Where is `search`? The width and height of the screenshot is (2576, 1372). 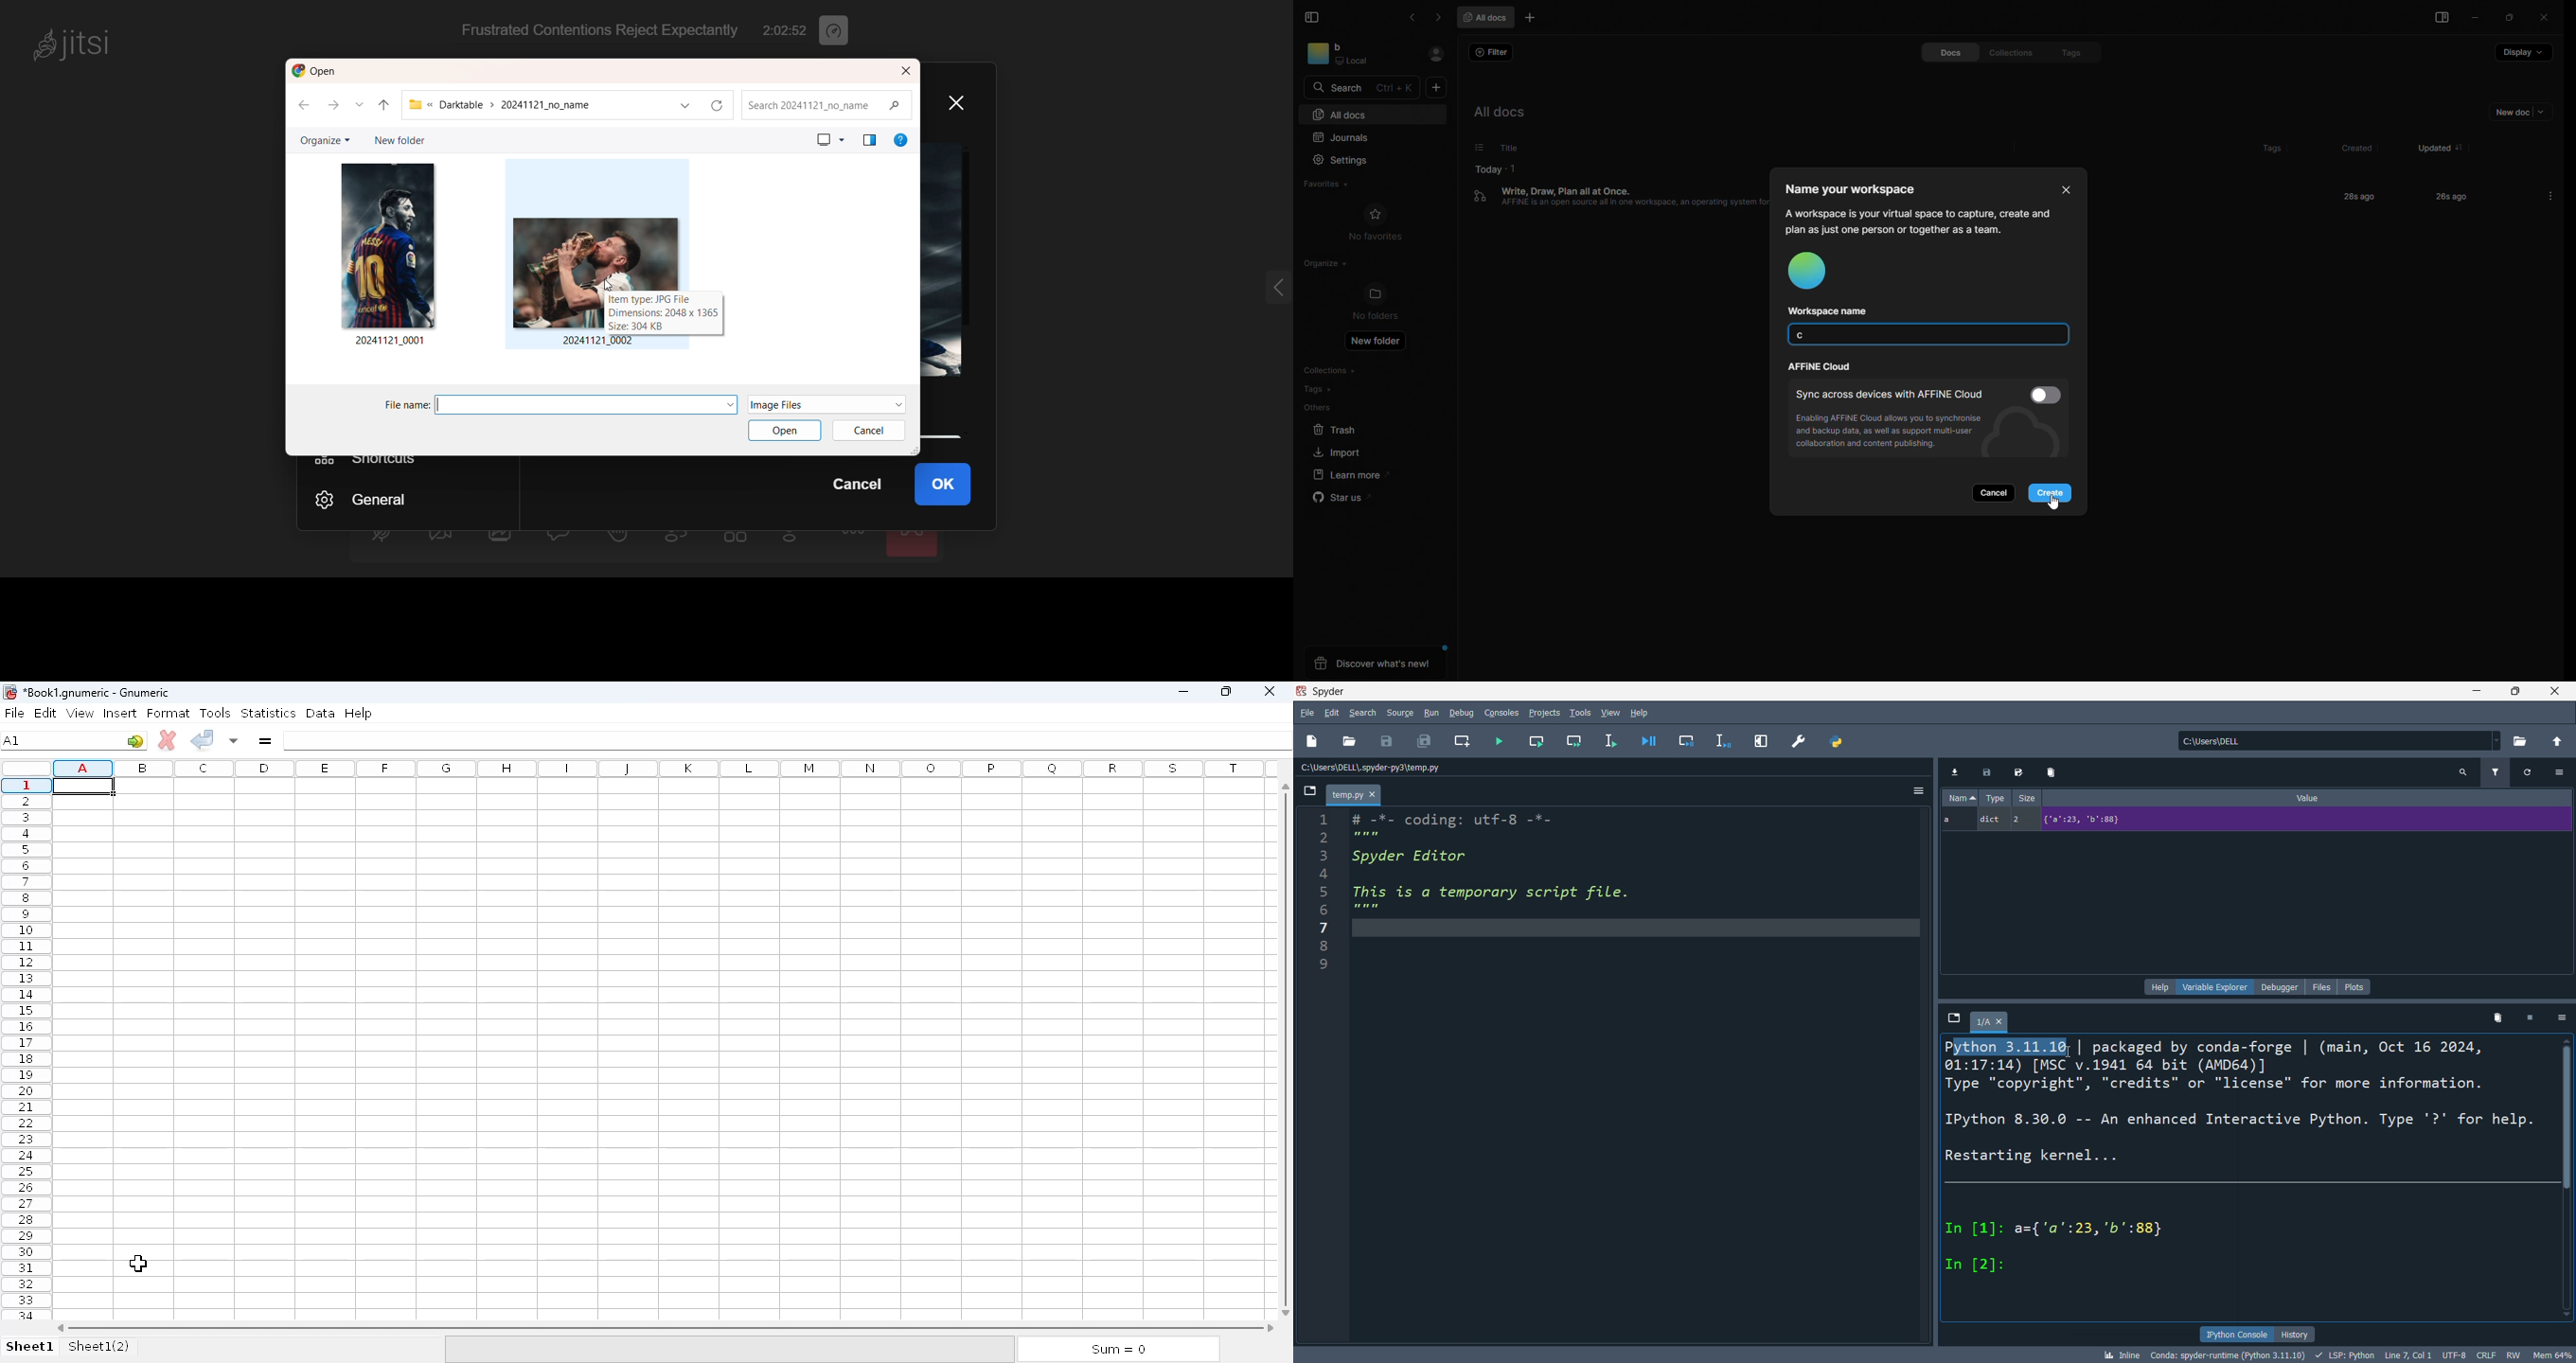
search is located at coordinates (2465, 772).